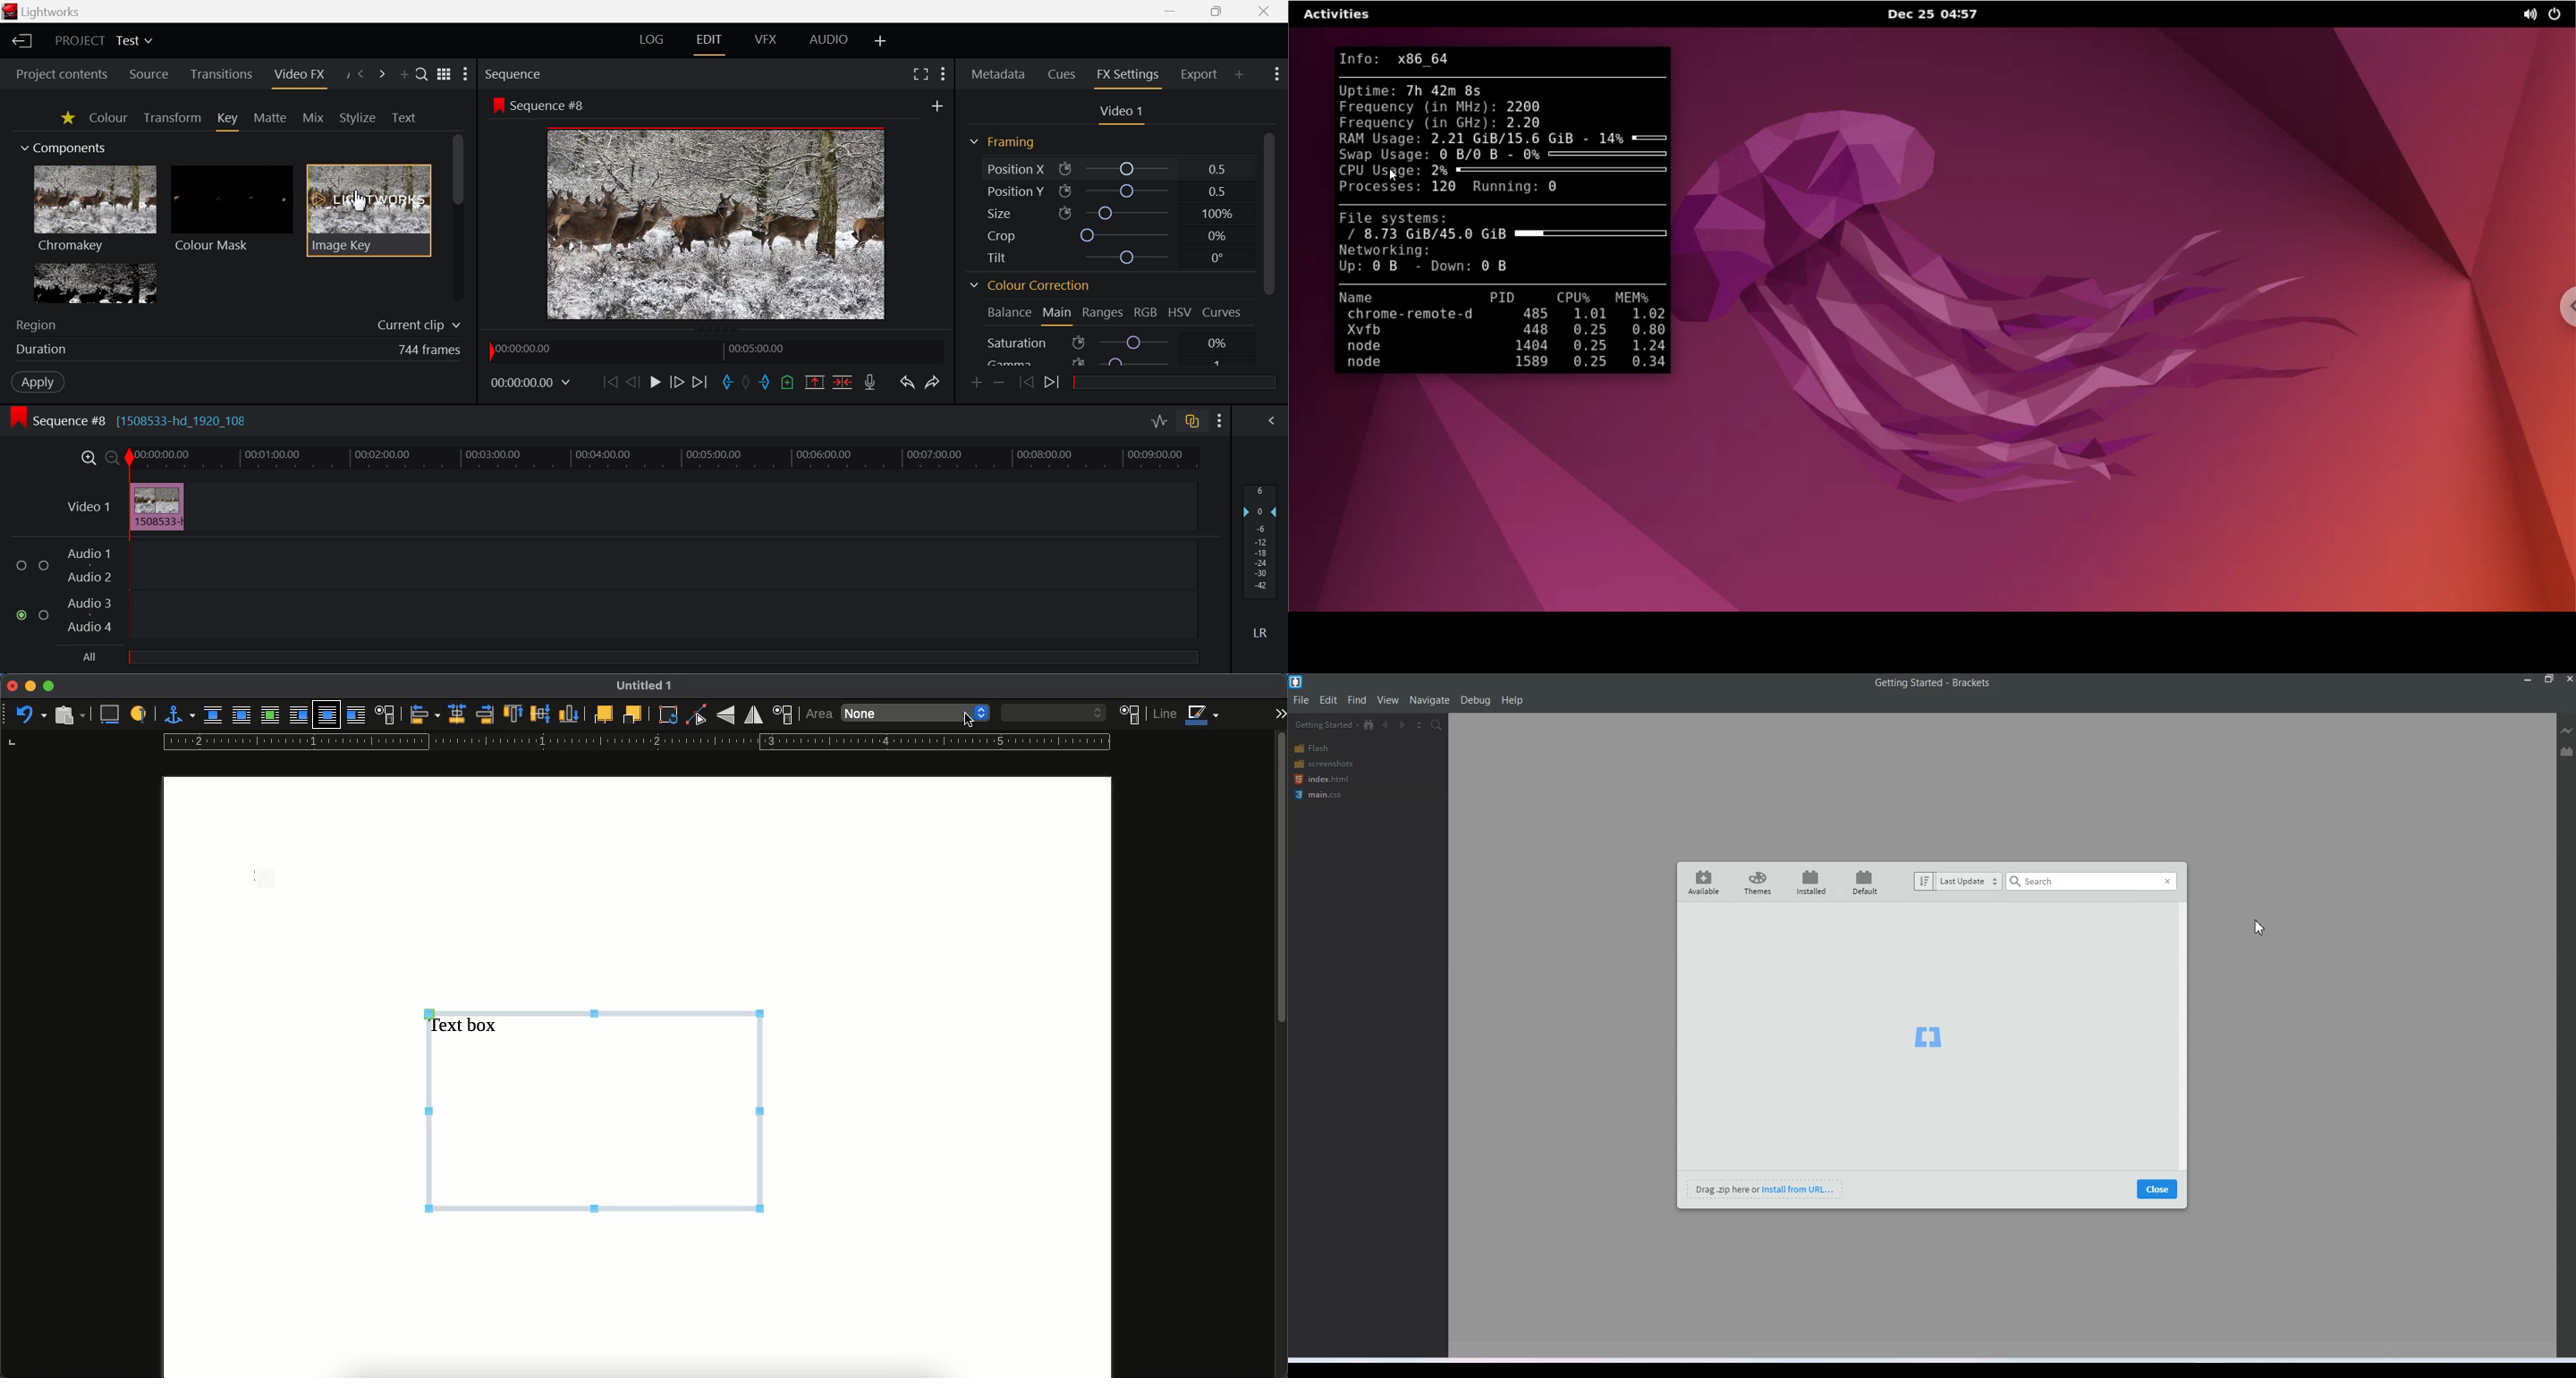 The height and width of the screenshot is (1400, 2576). What do you see at coordinates (44, 565) in the screenshot?
I see `checkbox` at bounding box center [44, 565].